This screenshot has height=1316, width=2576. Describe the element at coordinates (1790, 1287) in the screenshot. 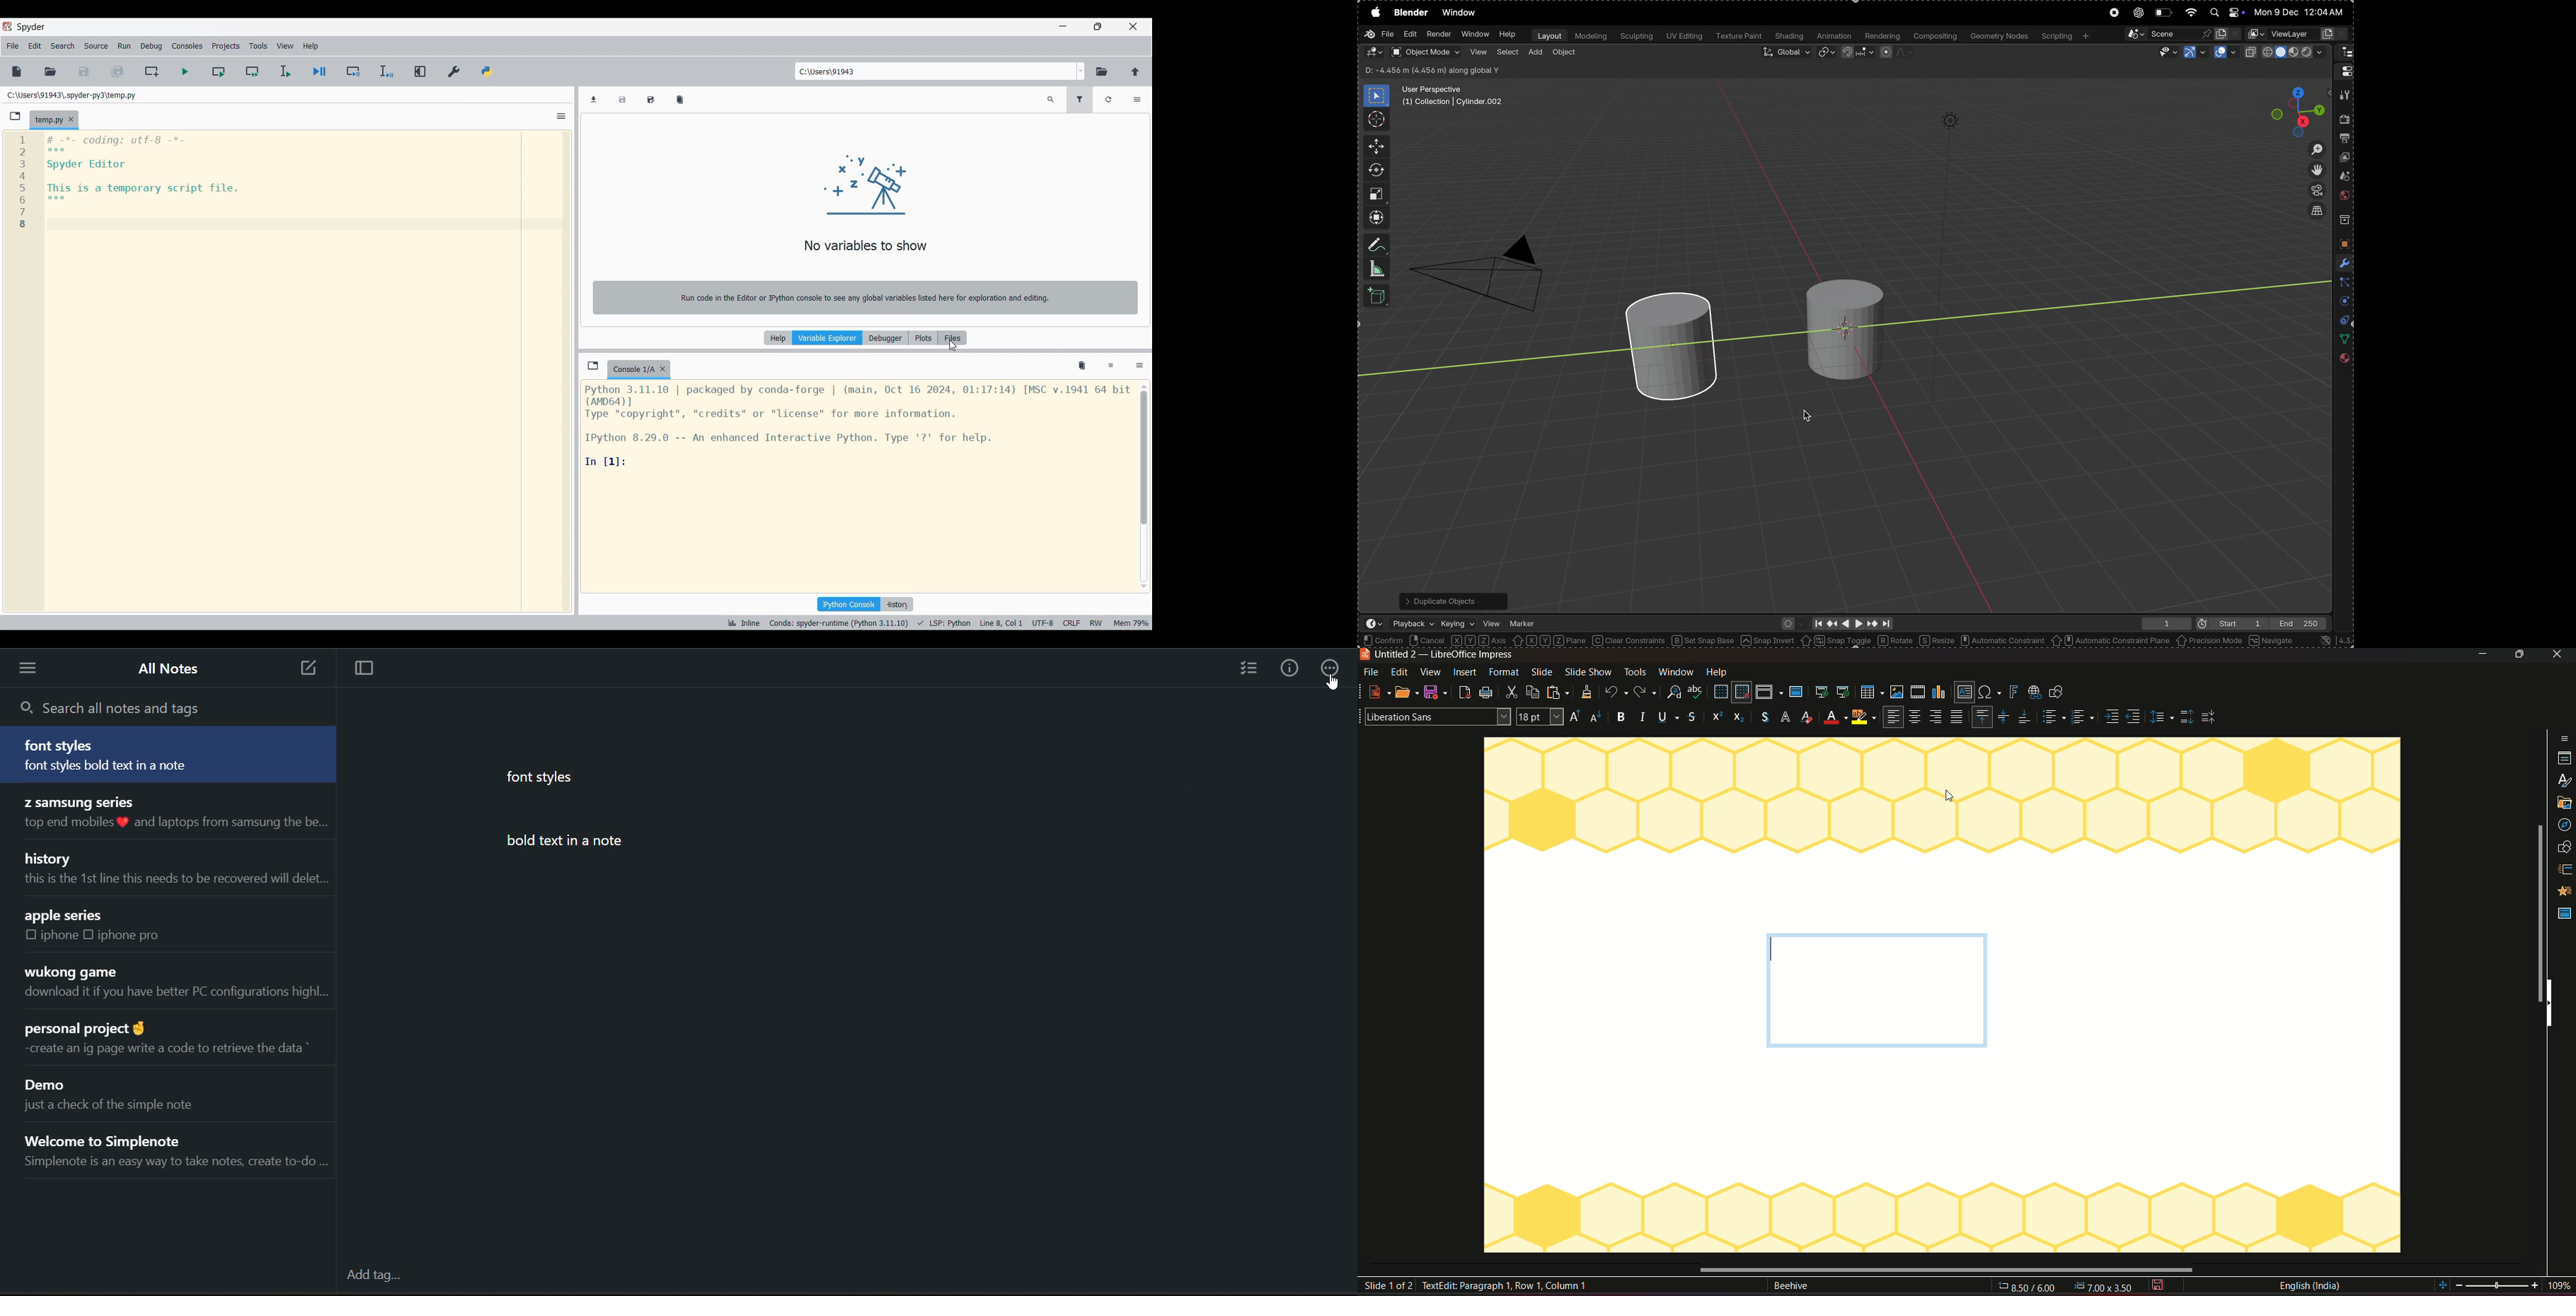

I see `text` at that location.